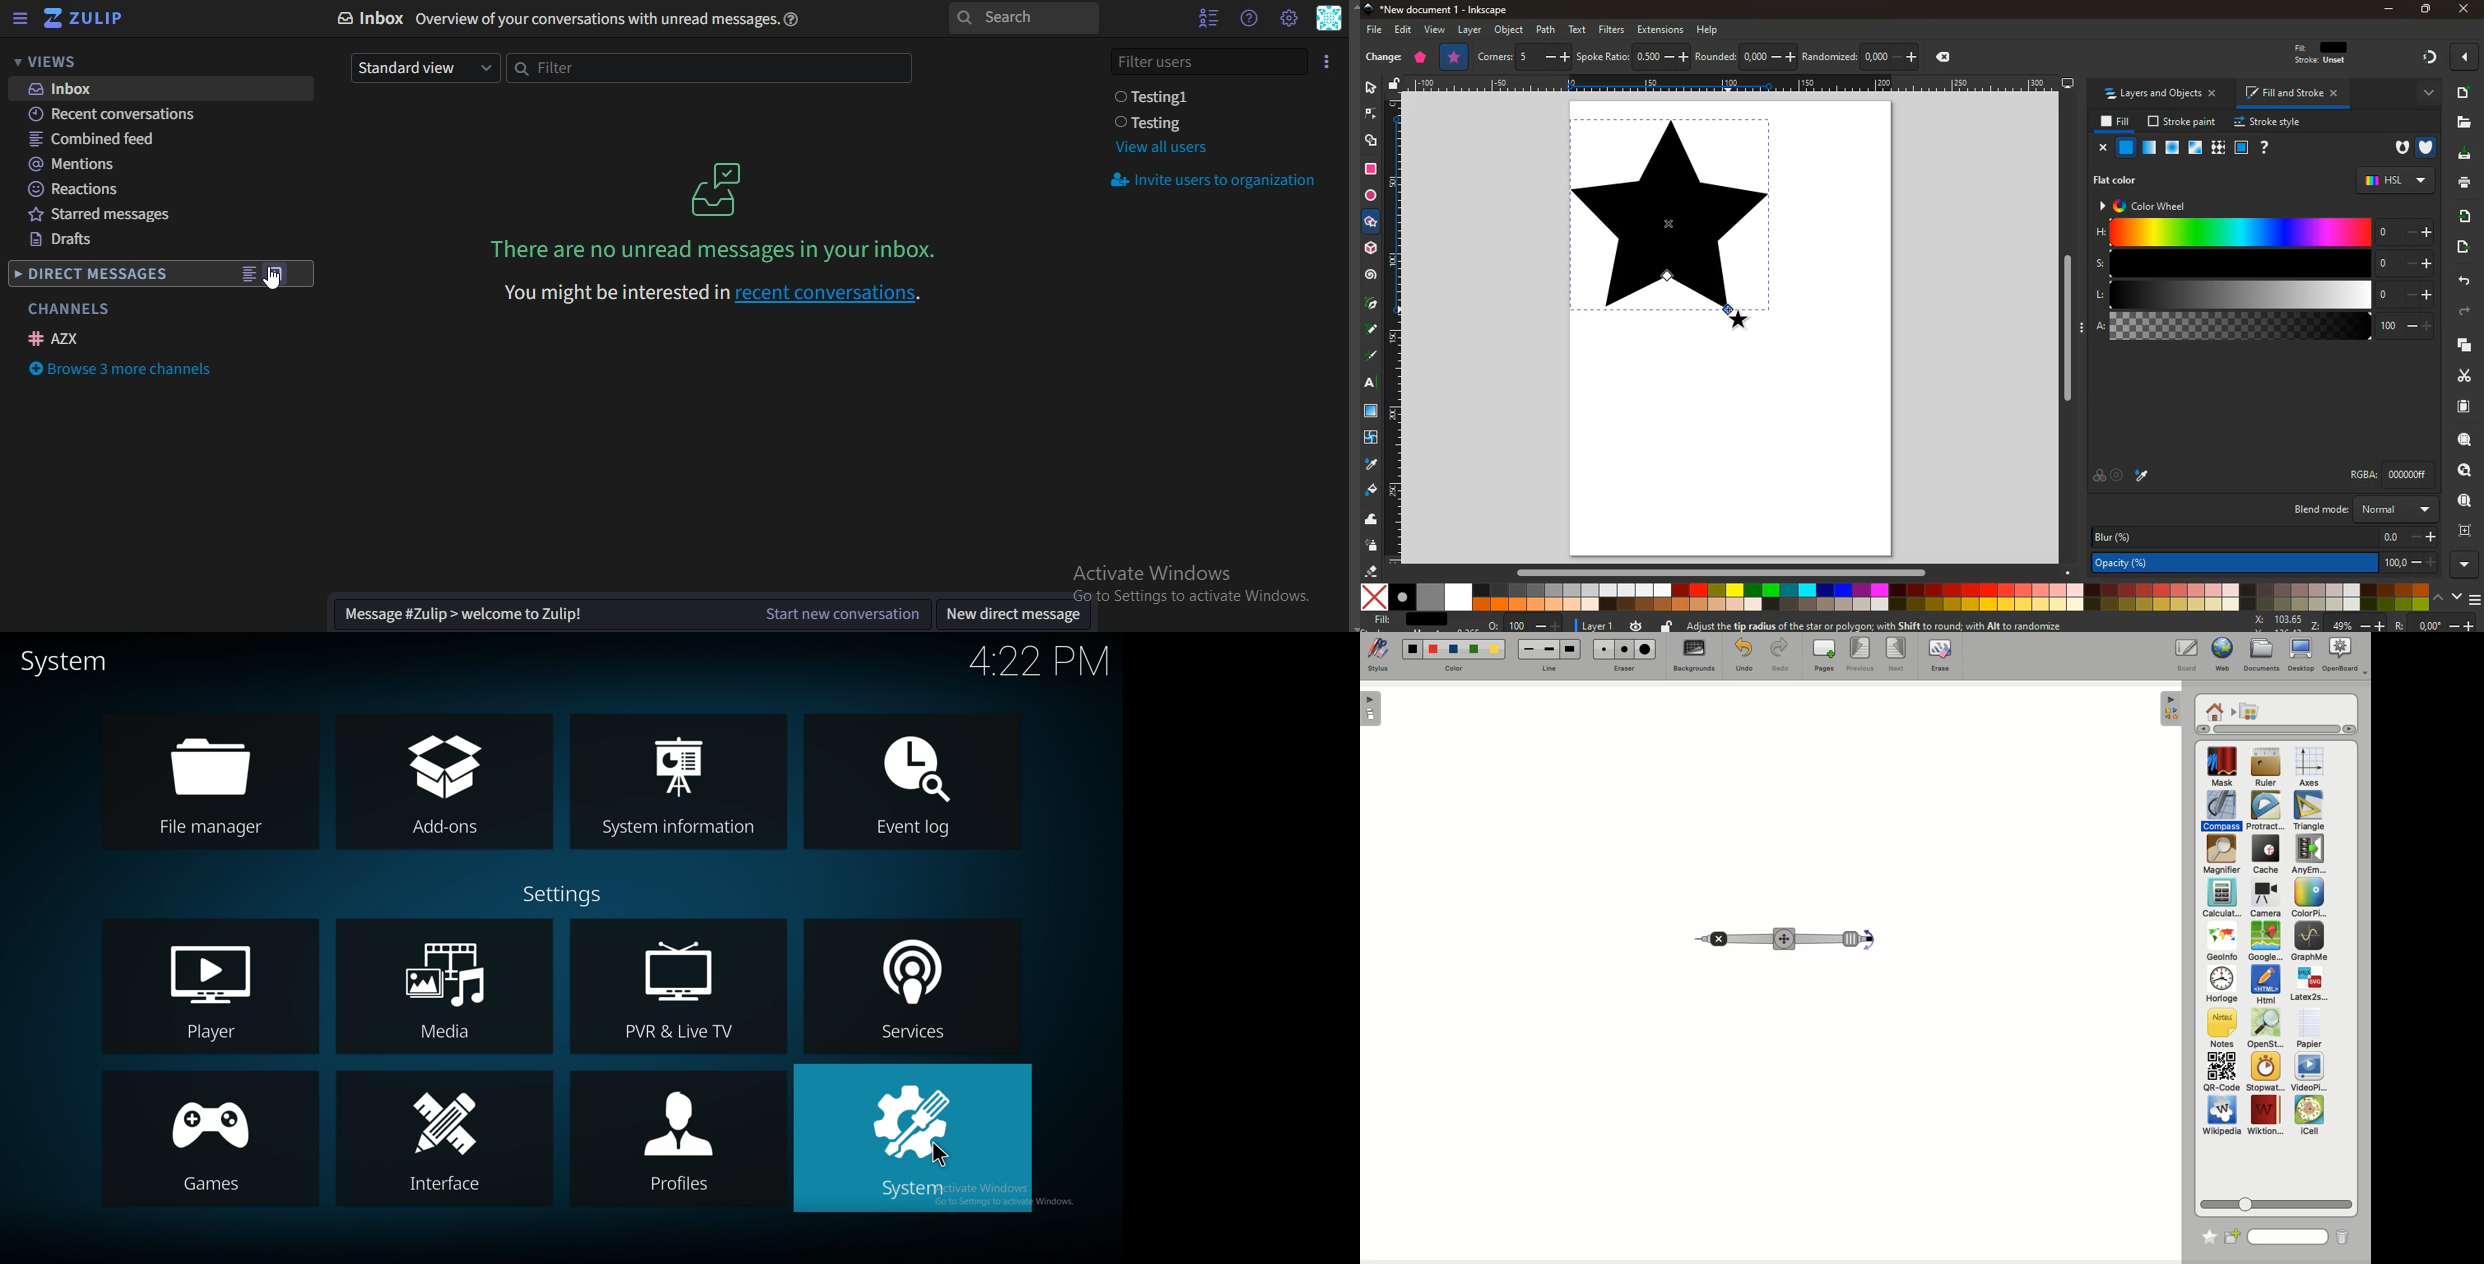 The height and width of the screenshot is (1288, 2492). Describe the element at coordinates (2288, 95) in the screenshot. I see `fill and stroke` at that location.